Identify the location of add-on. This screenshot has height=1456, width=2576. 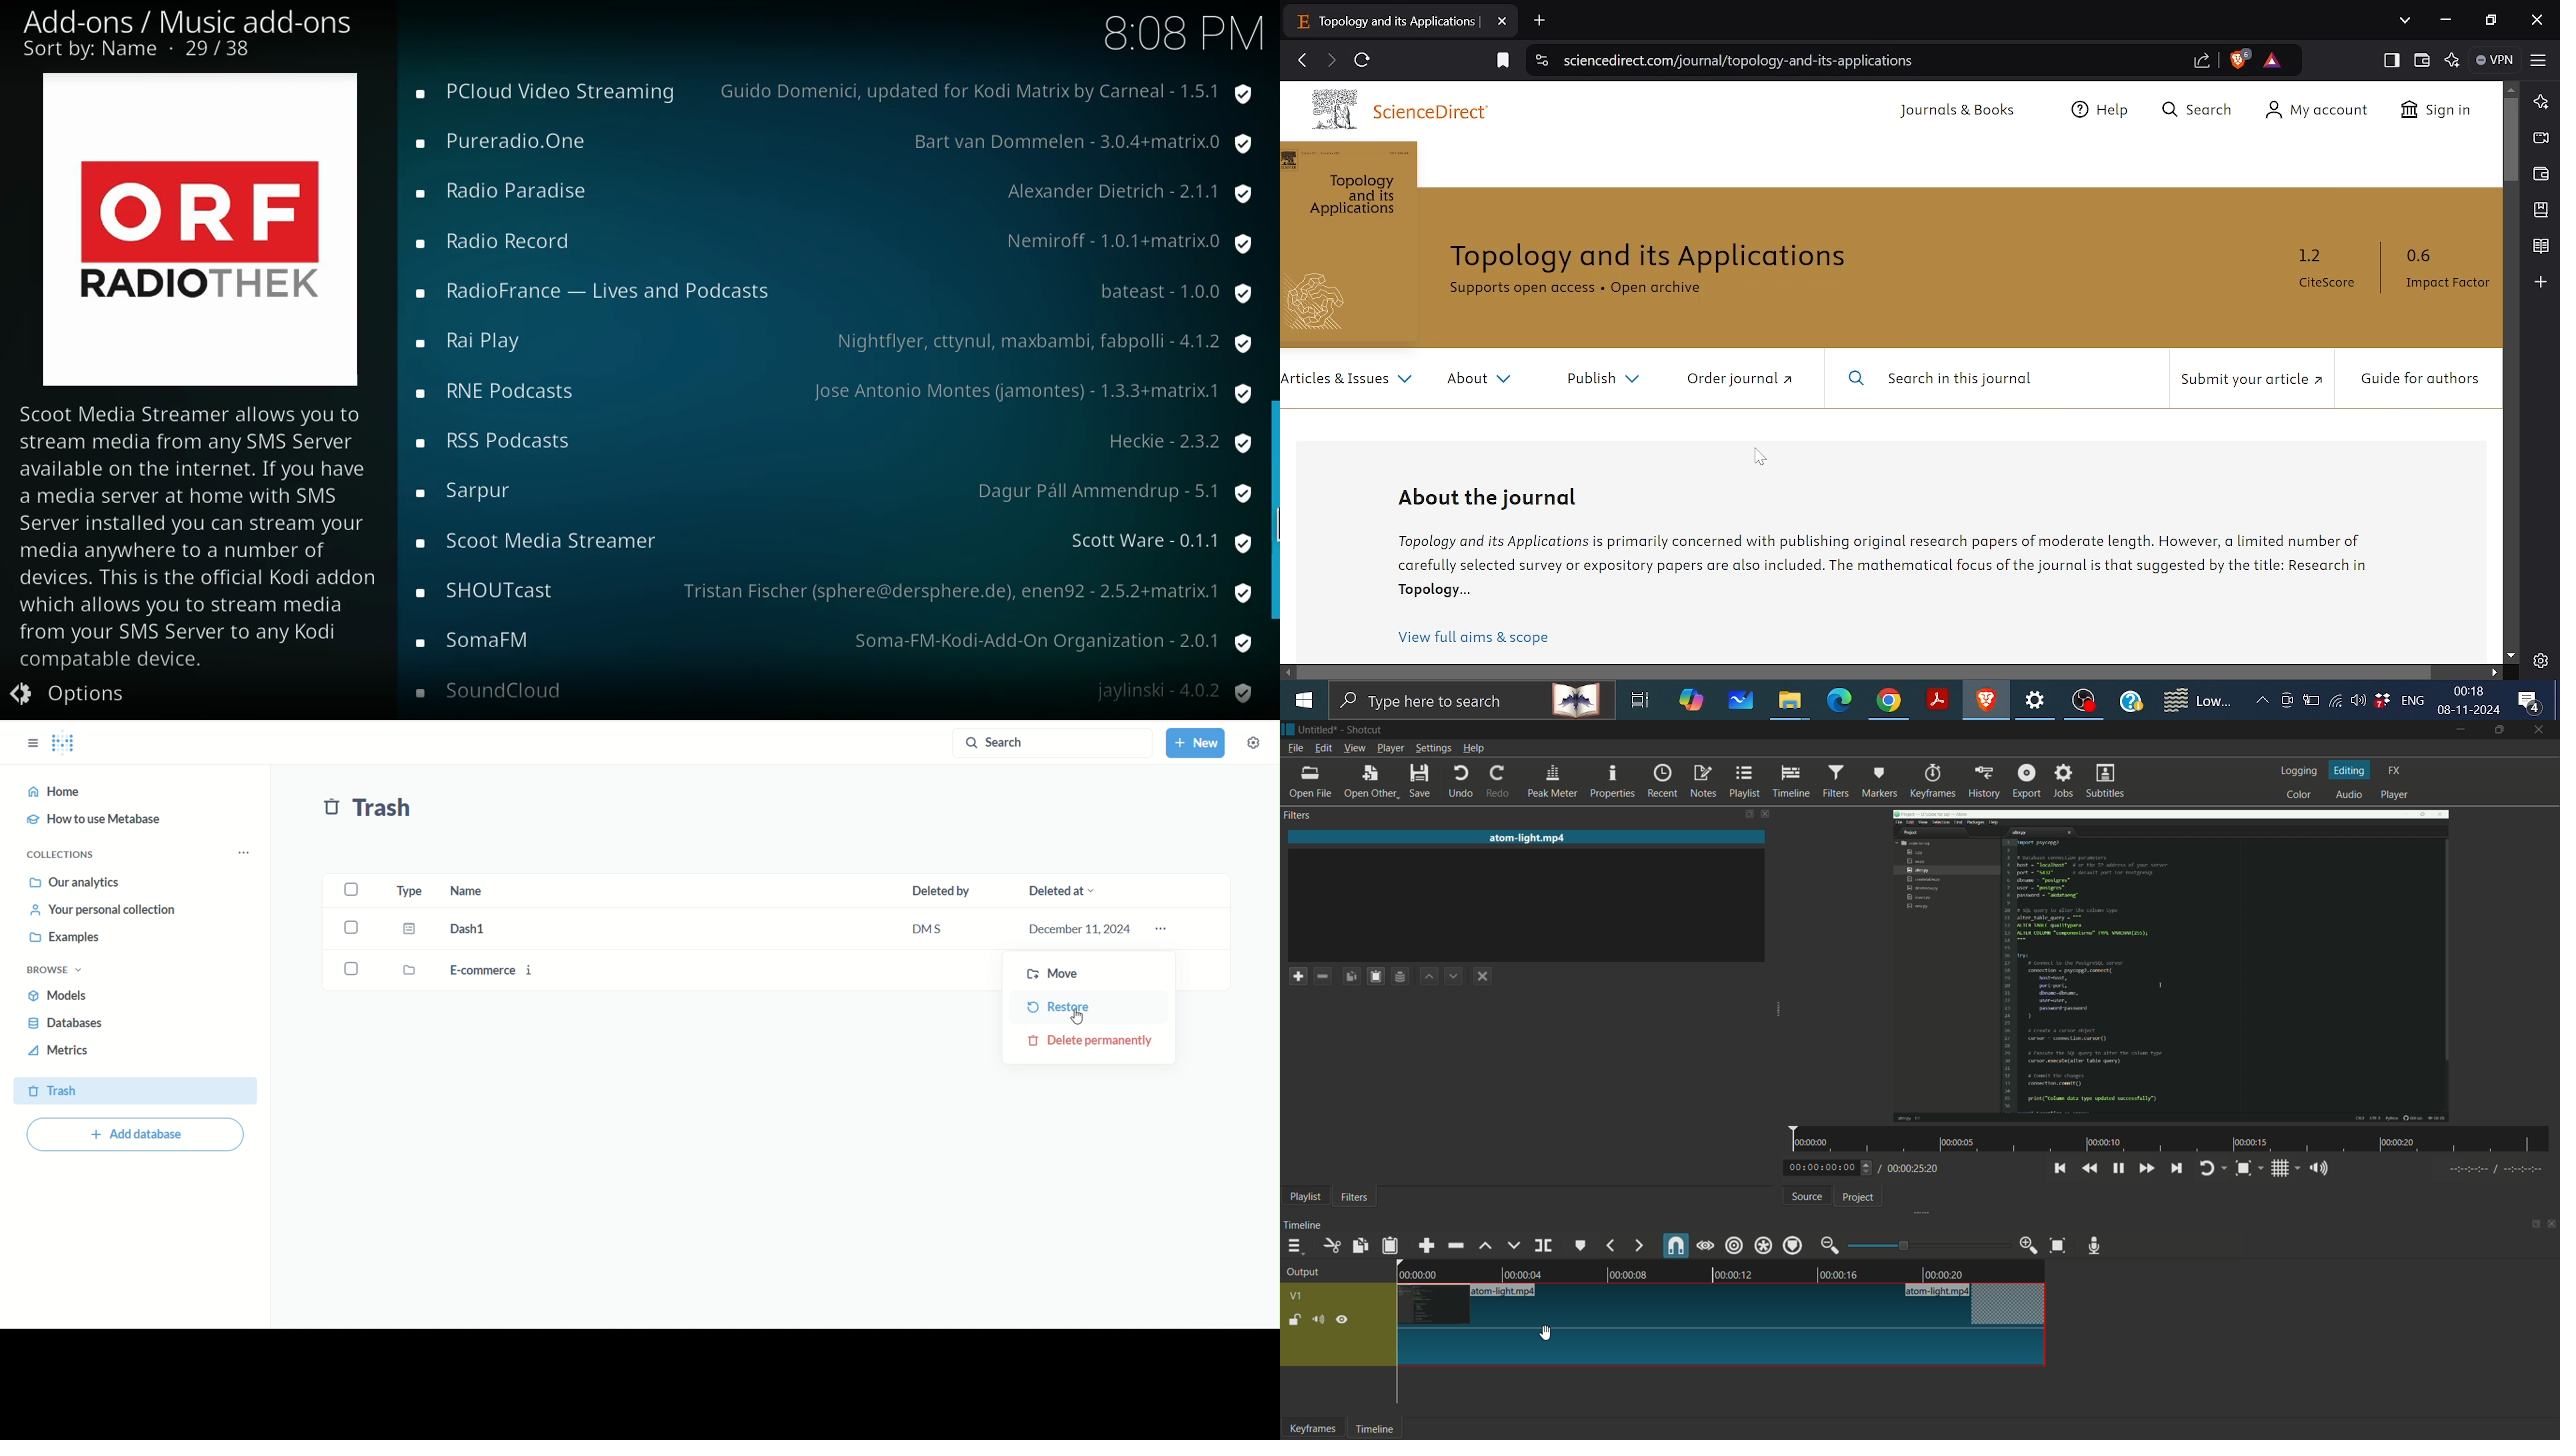
(499, 441).